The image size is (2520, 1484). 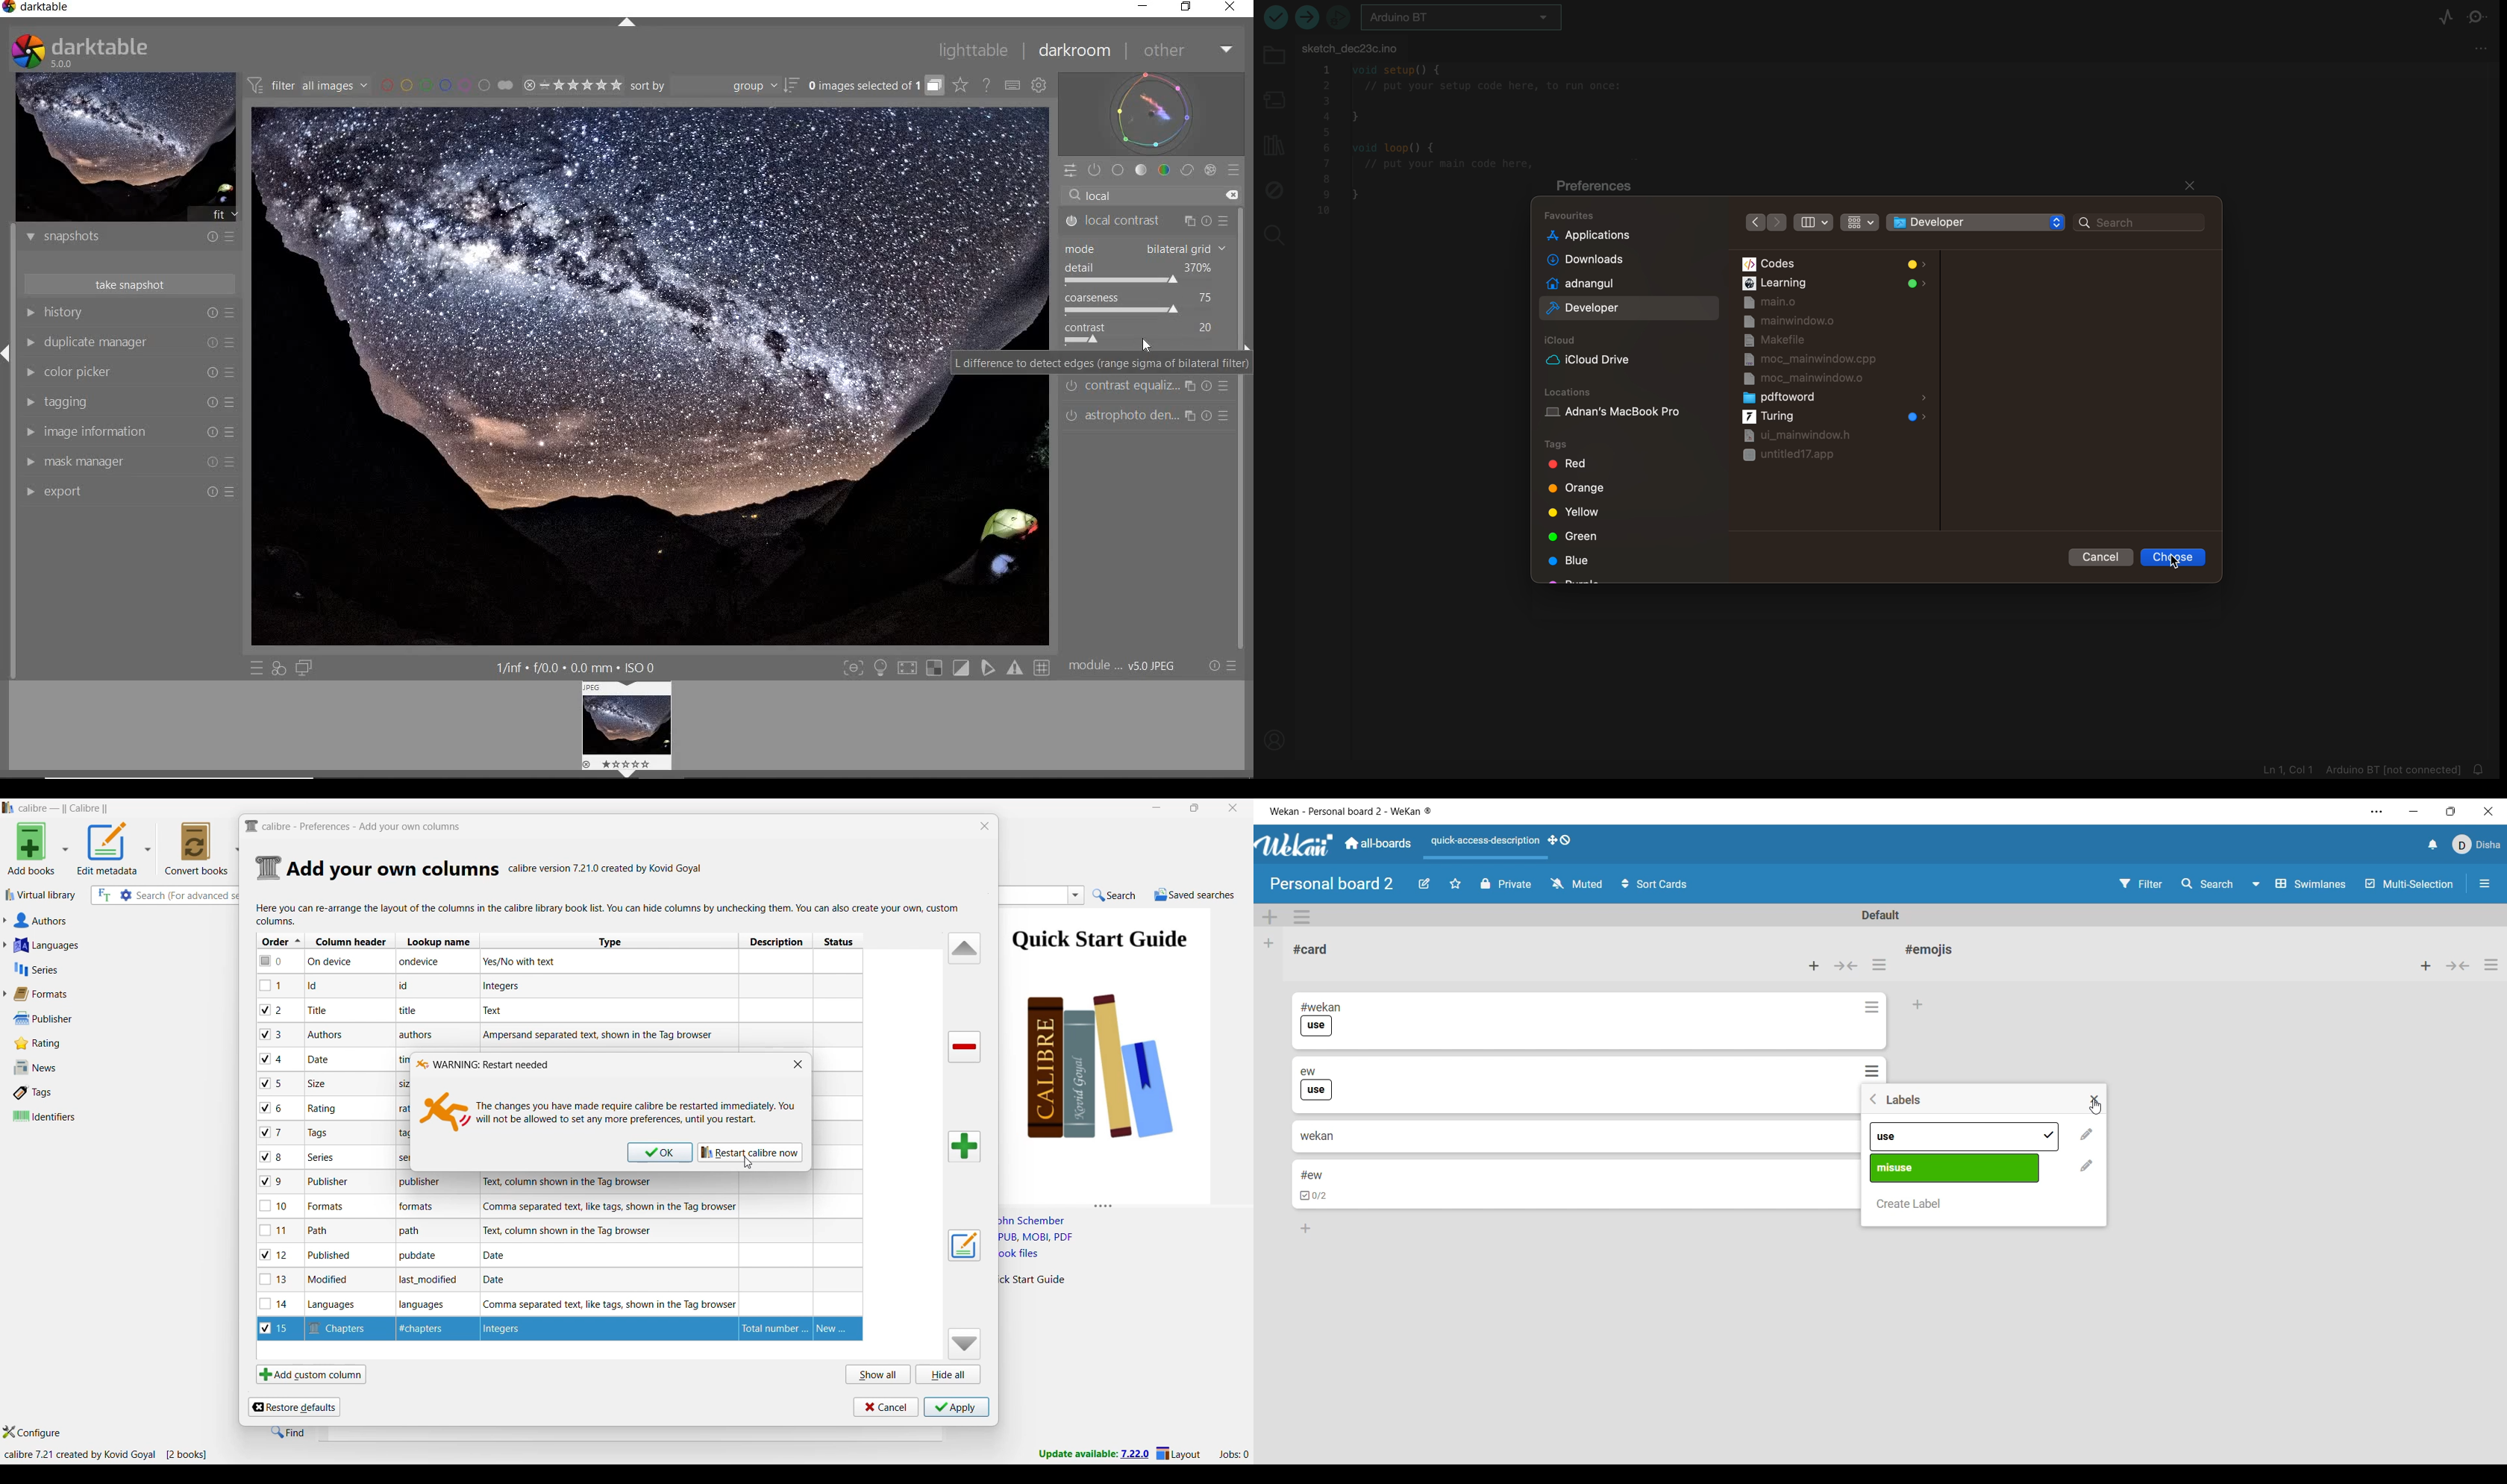 I want to click on L difference to detect edges (range sigma of bilateral filter), so click(x=1101, y=361).